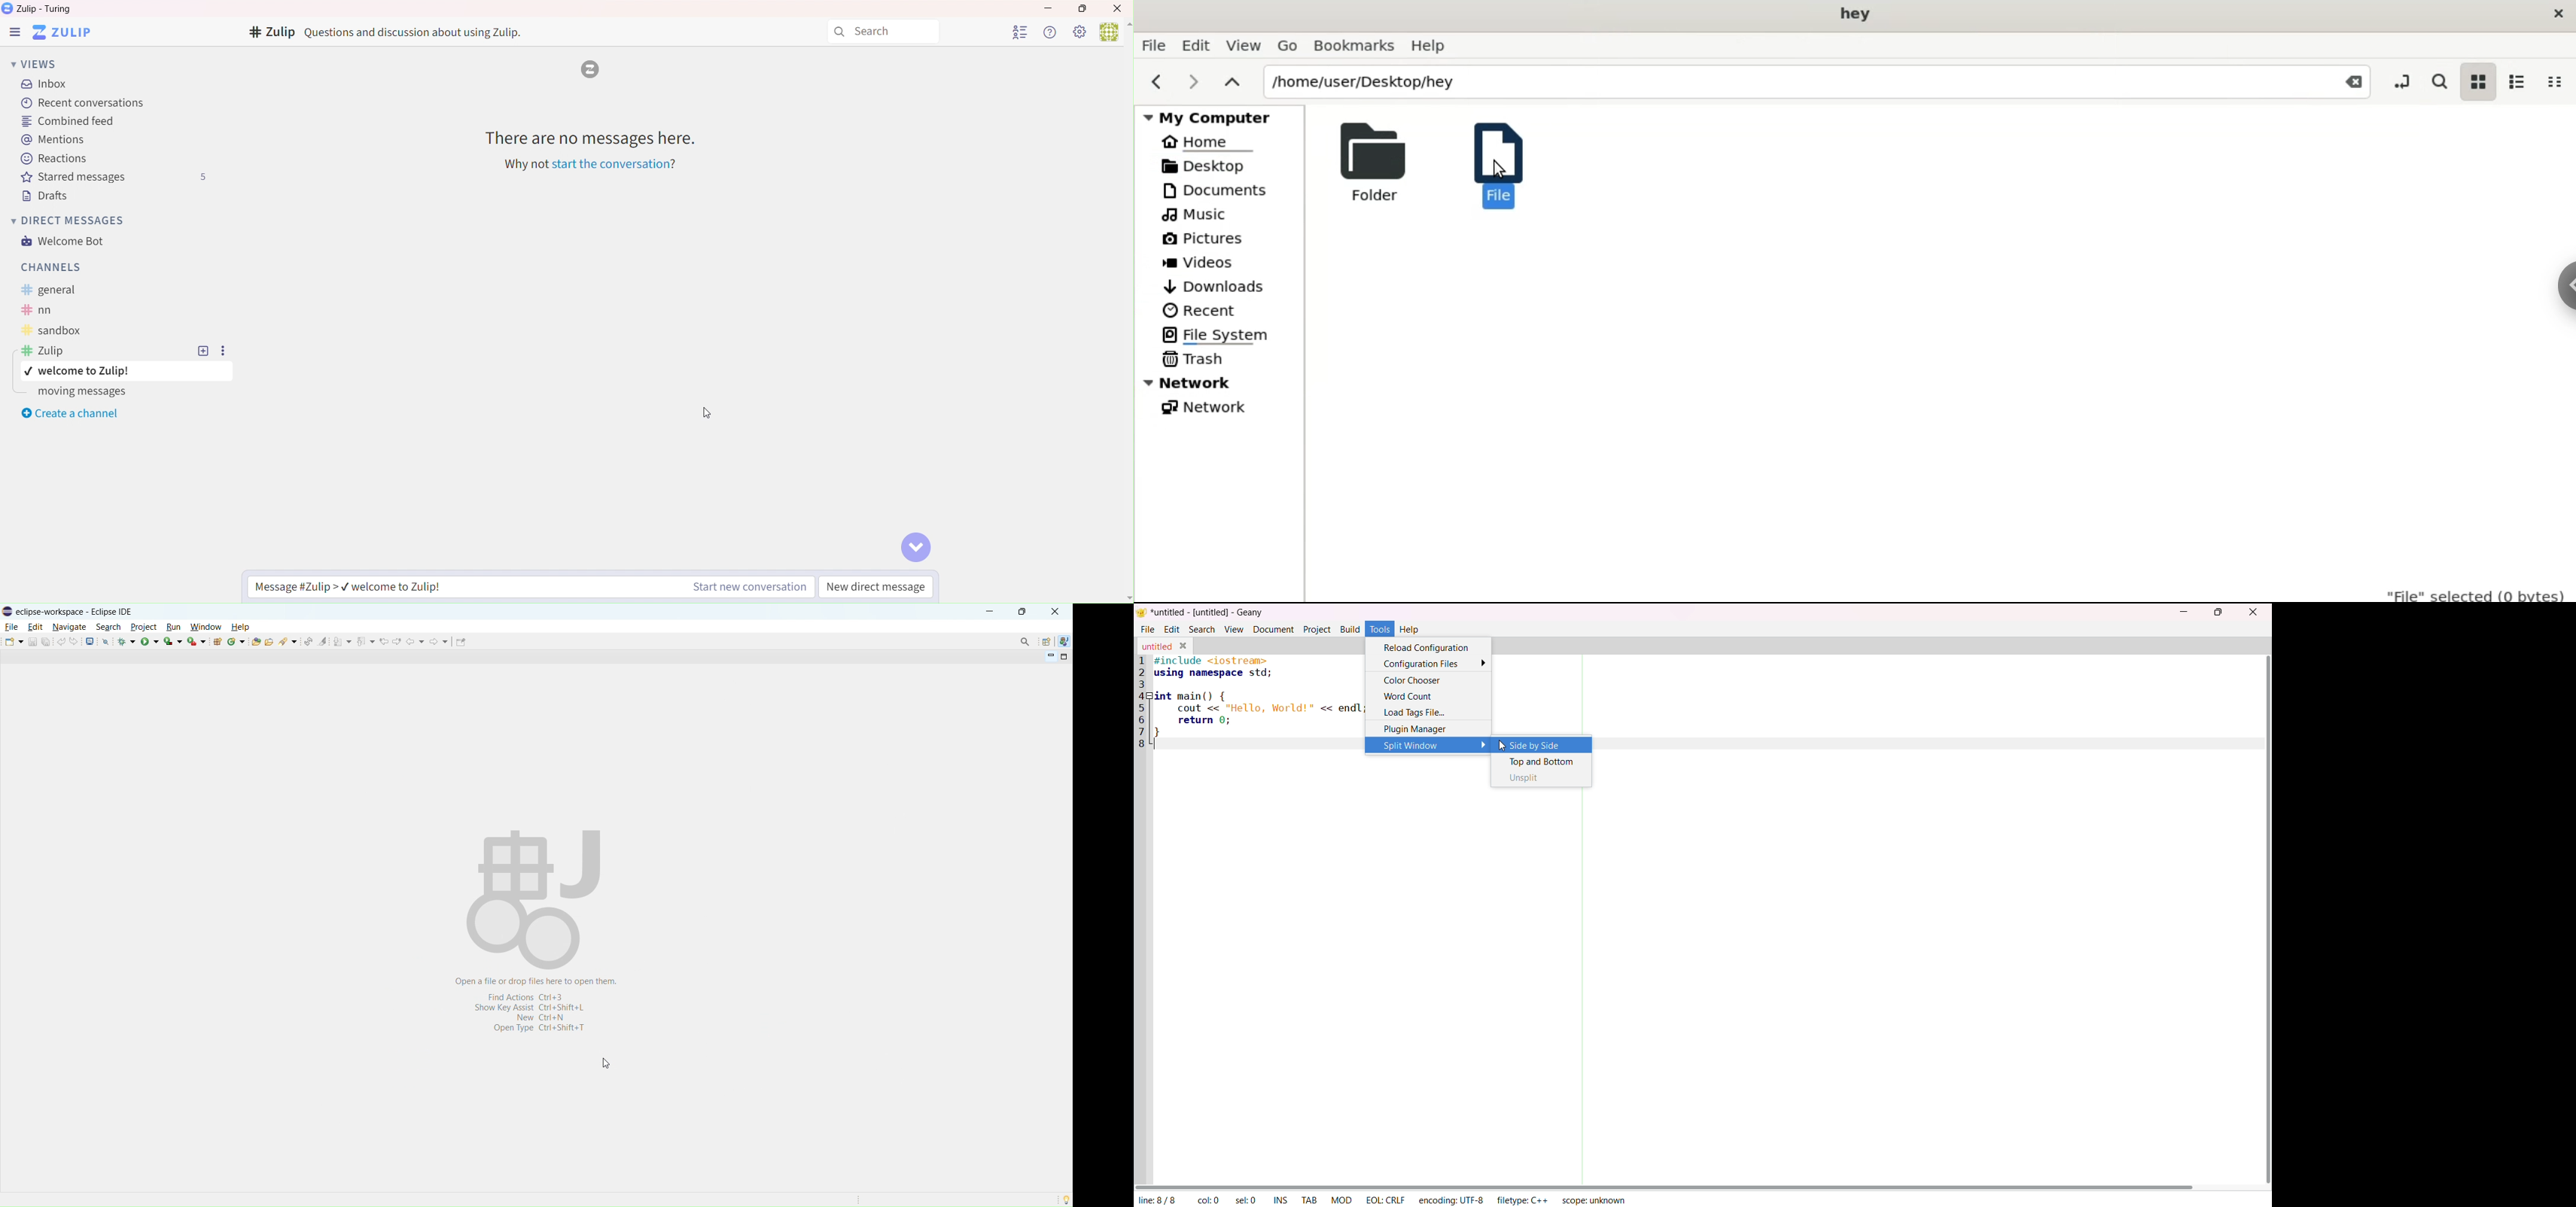  What do you see at coordinates (46, 9) in the screenshot?
I see `Text` at bounding box center [46, 9].